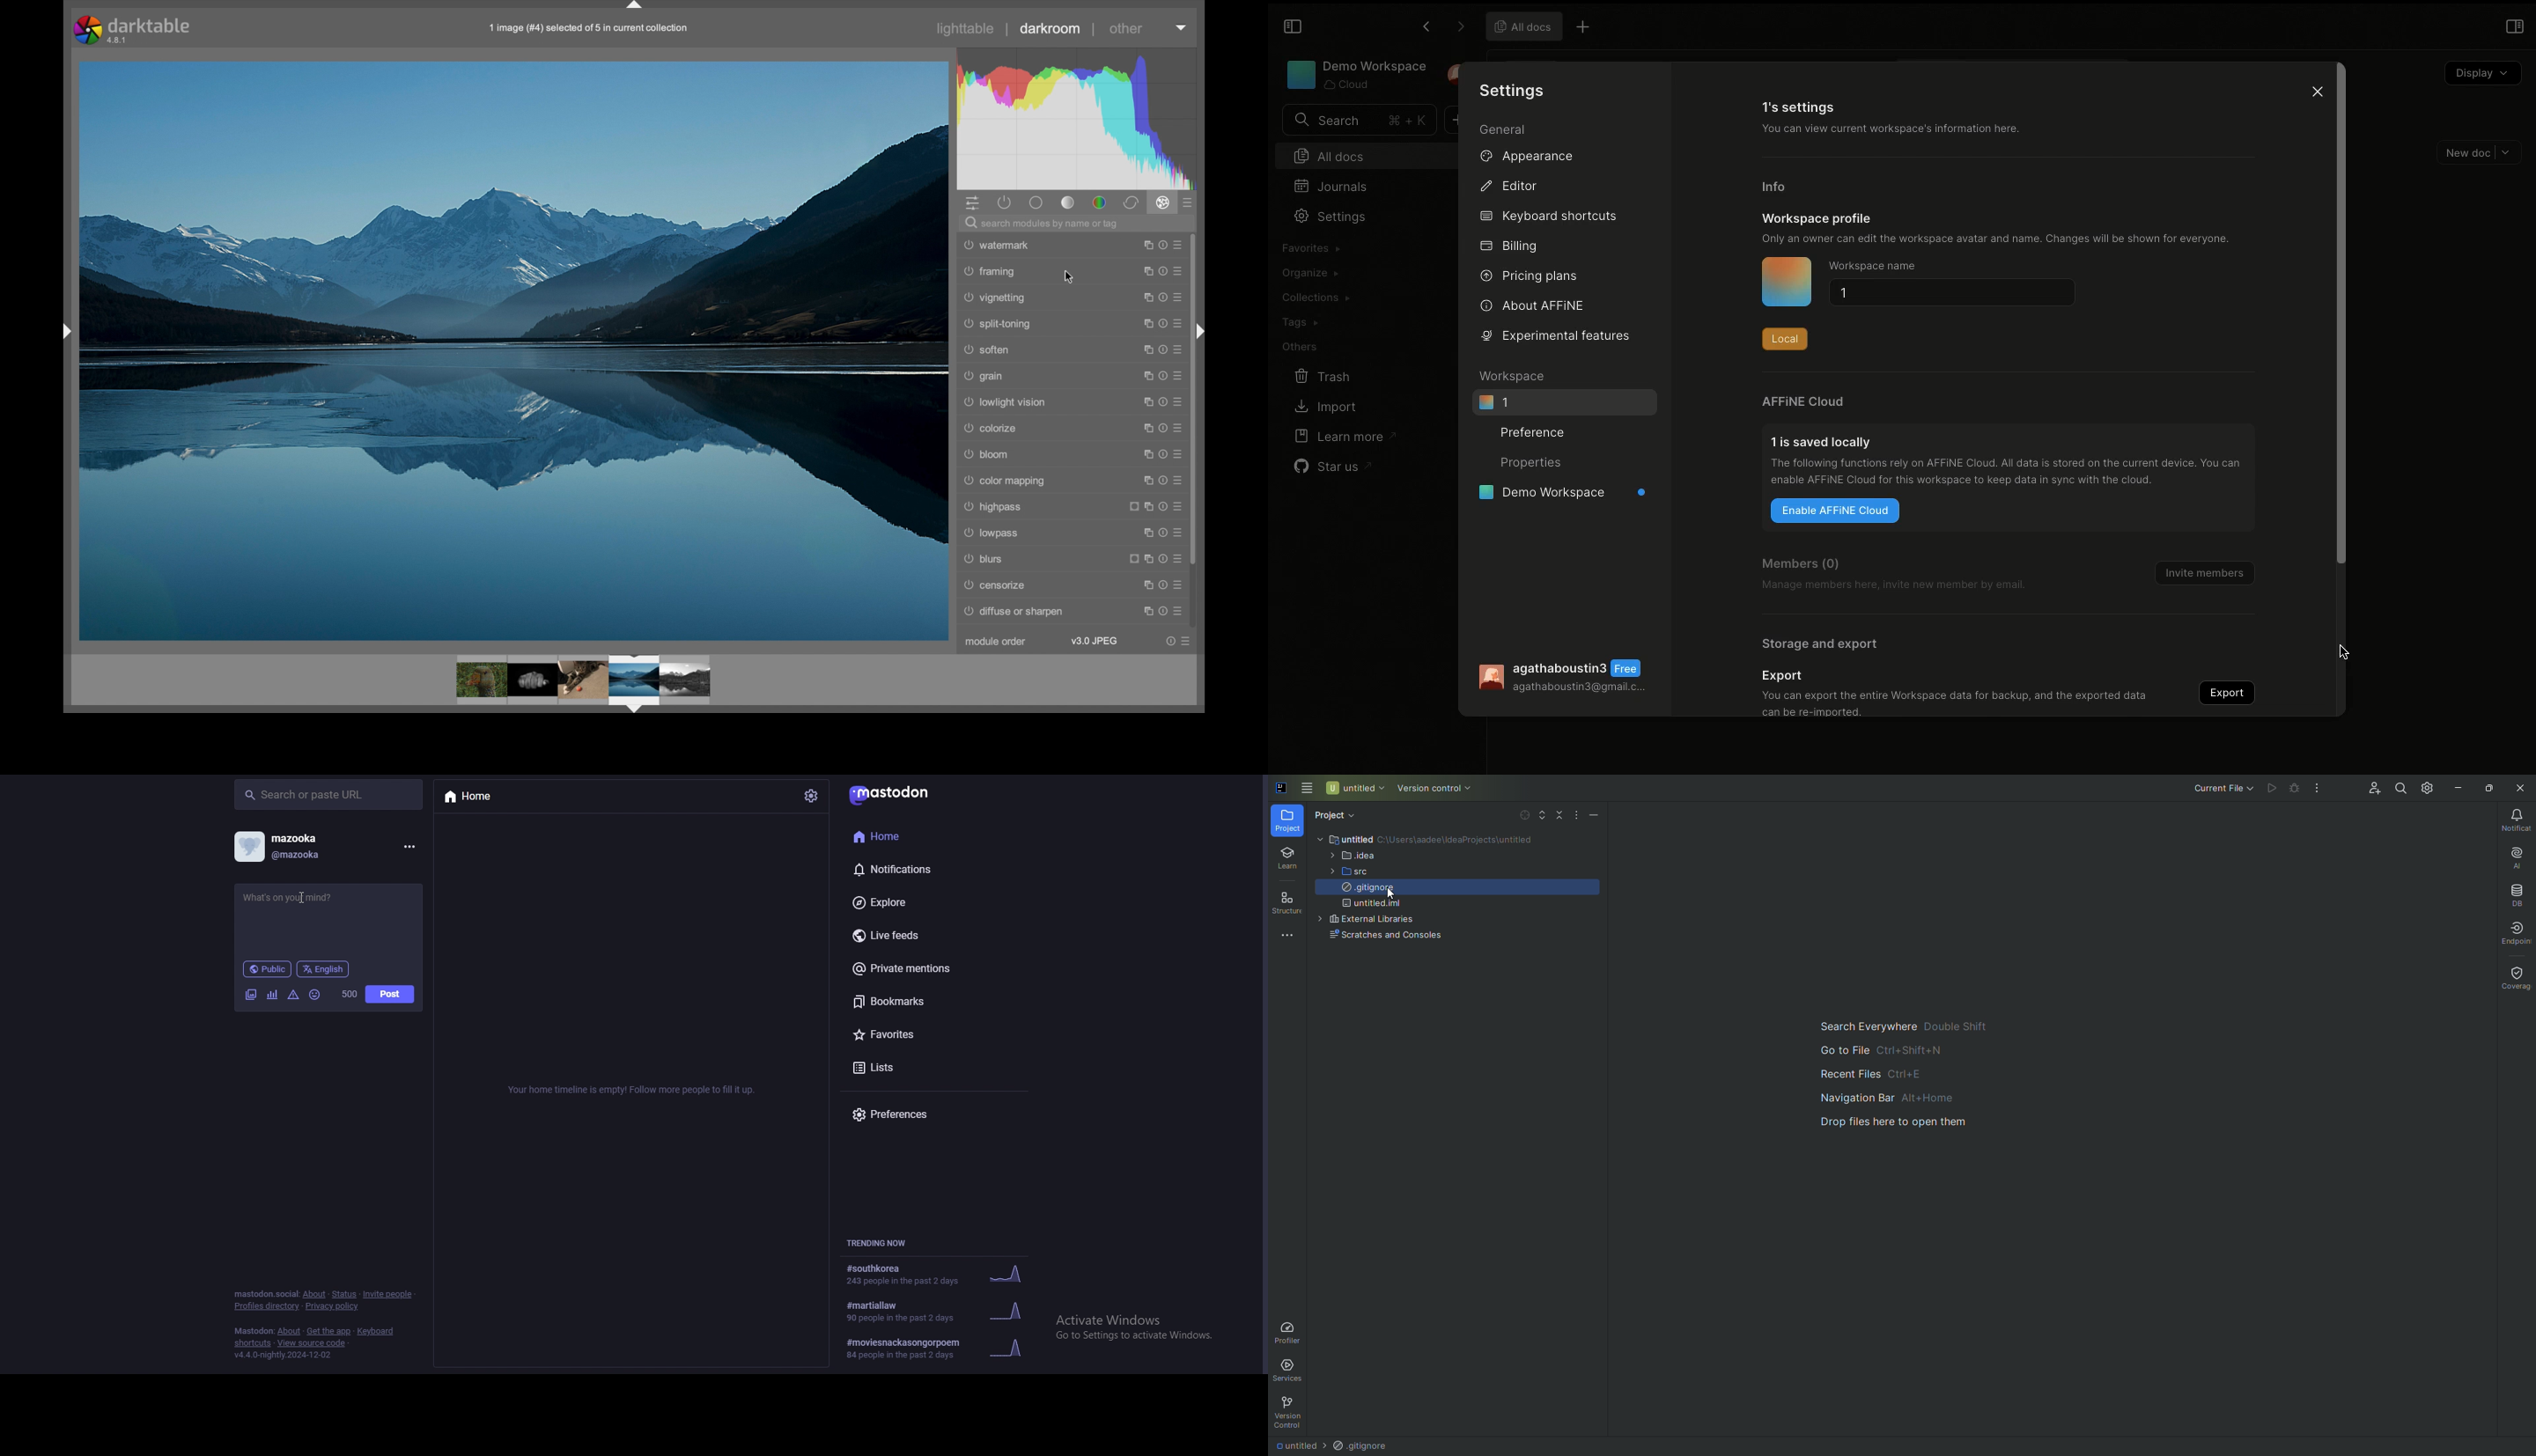  What do you see at coordinates (1563, 816) in the screenshot?
I see `Collapse` at bounding box center [1563, 816].